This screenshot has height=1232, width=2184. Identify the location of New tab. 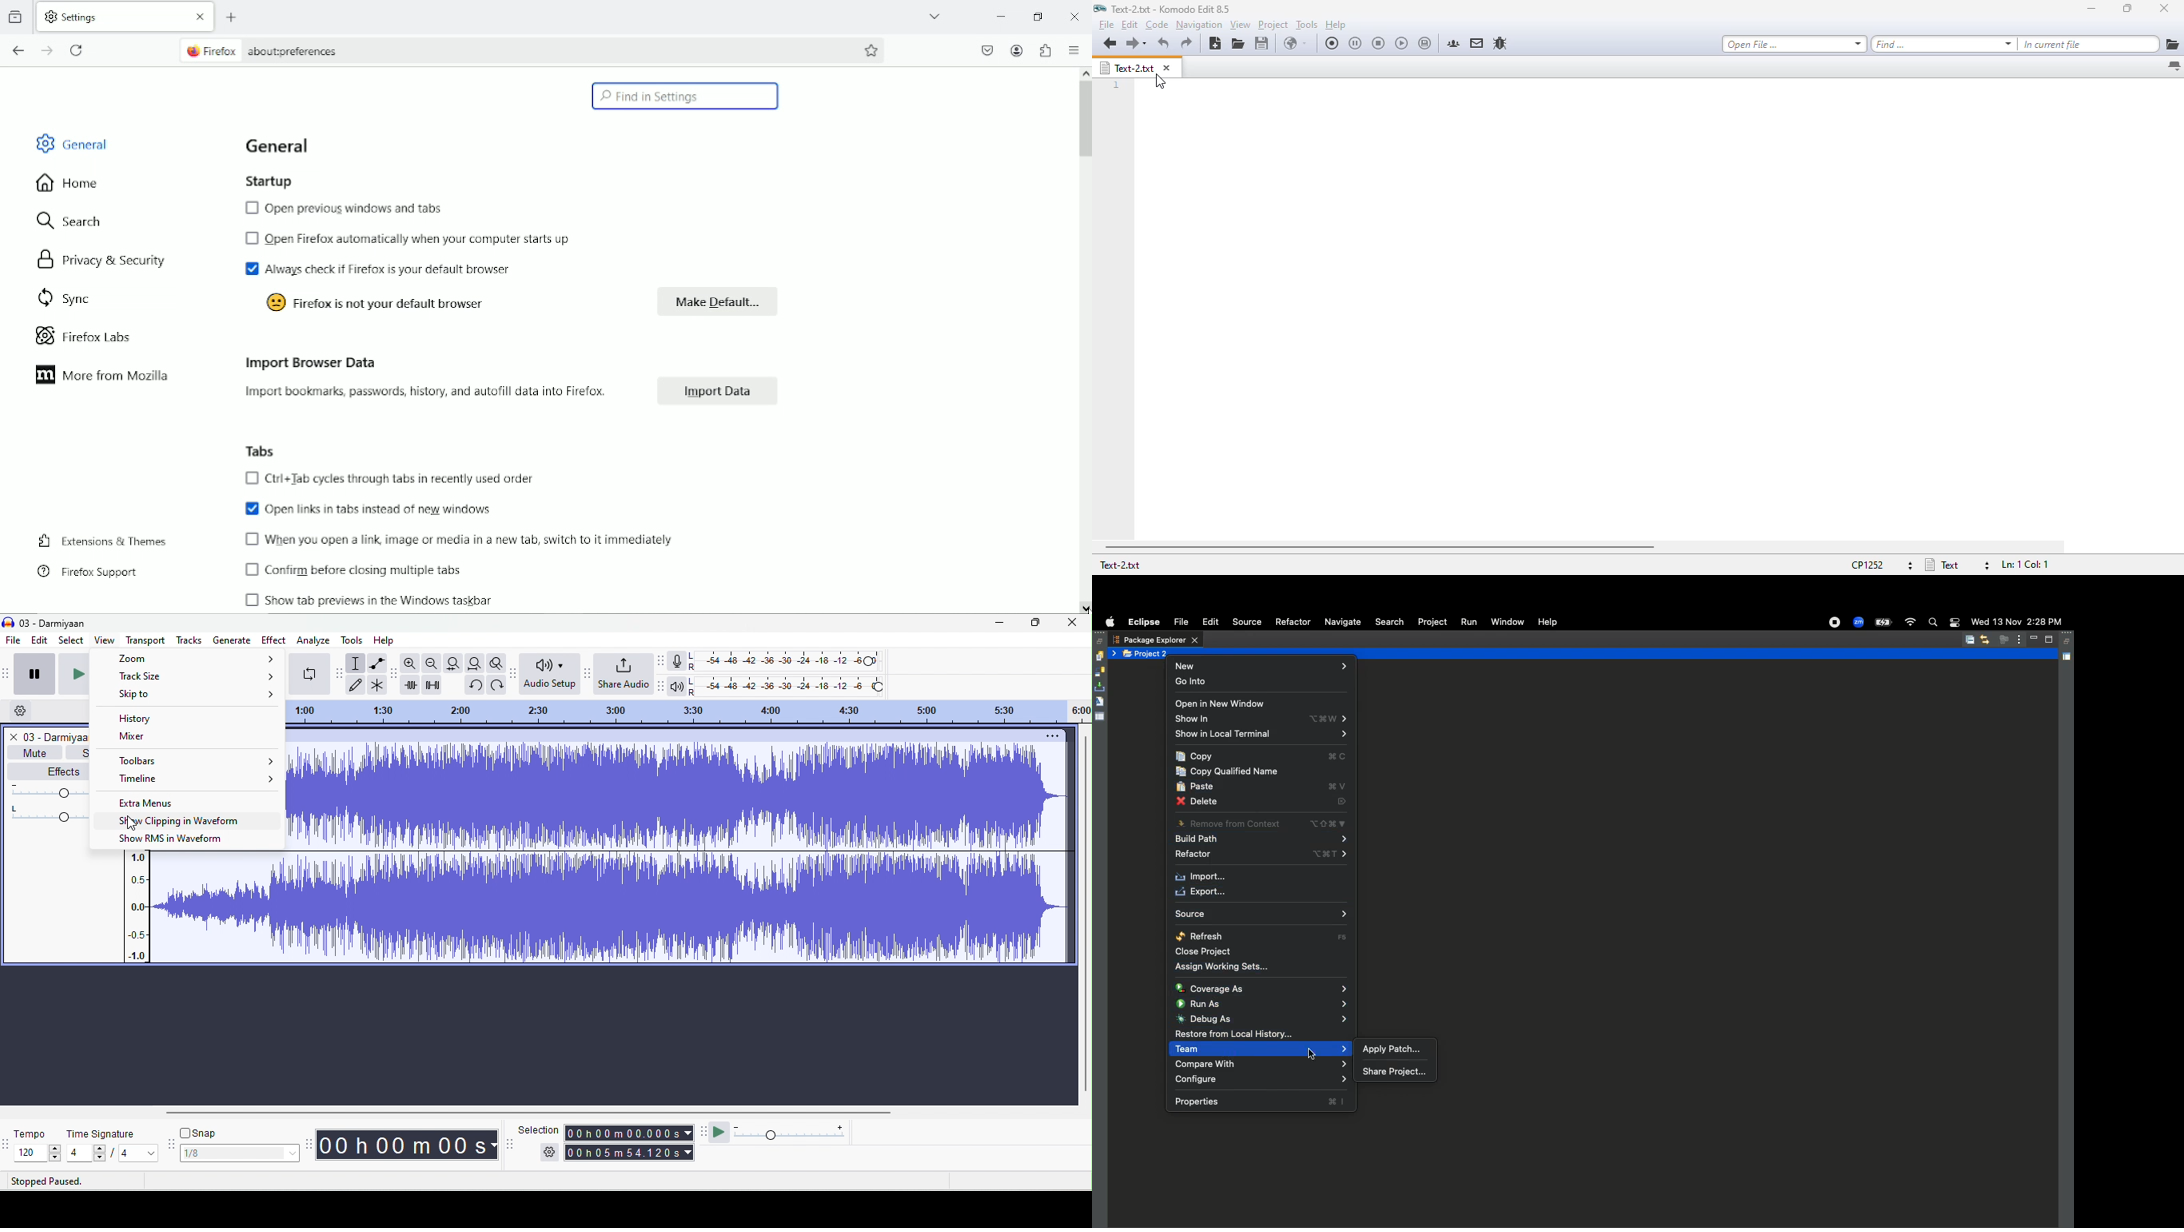
(232, 15).